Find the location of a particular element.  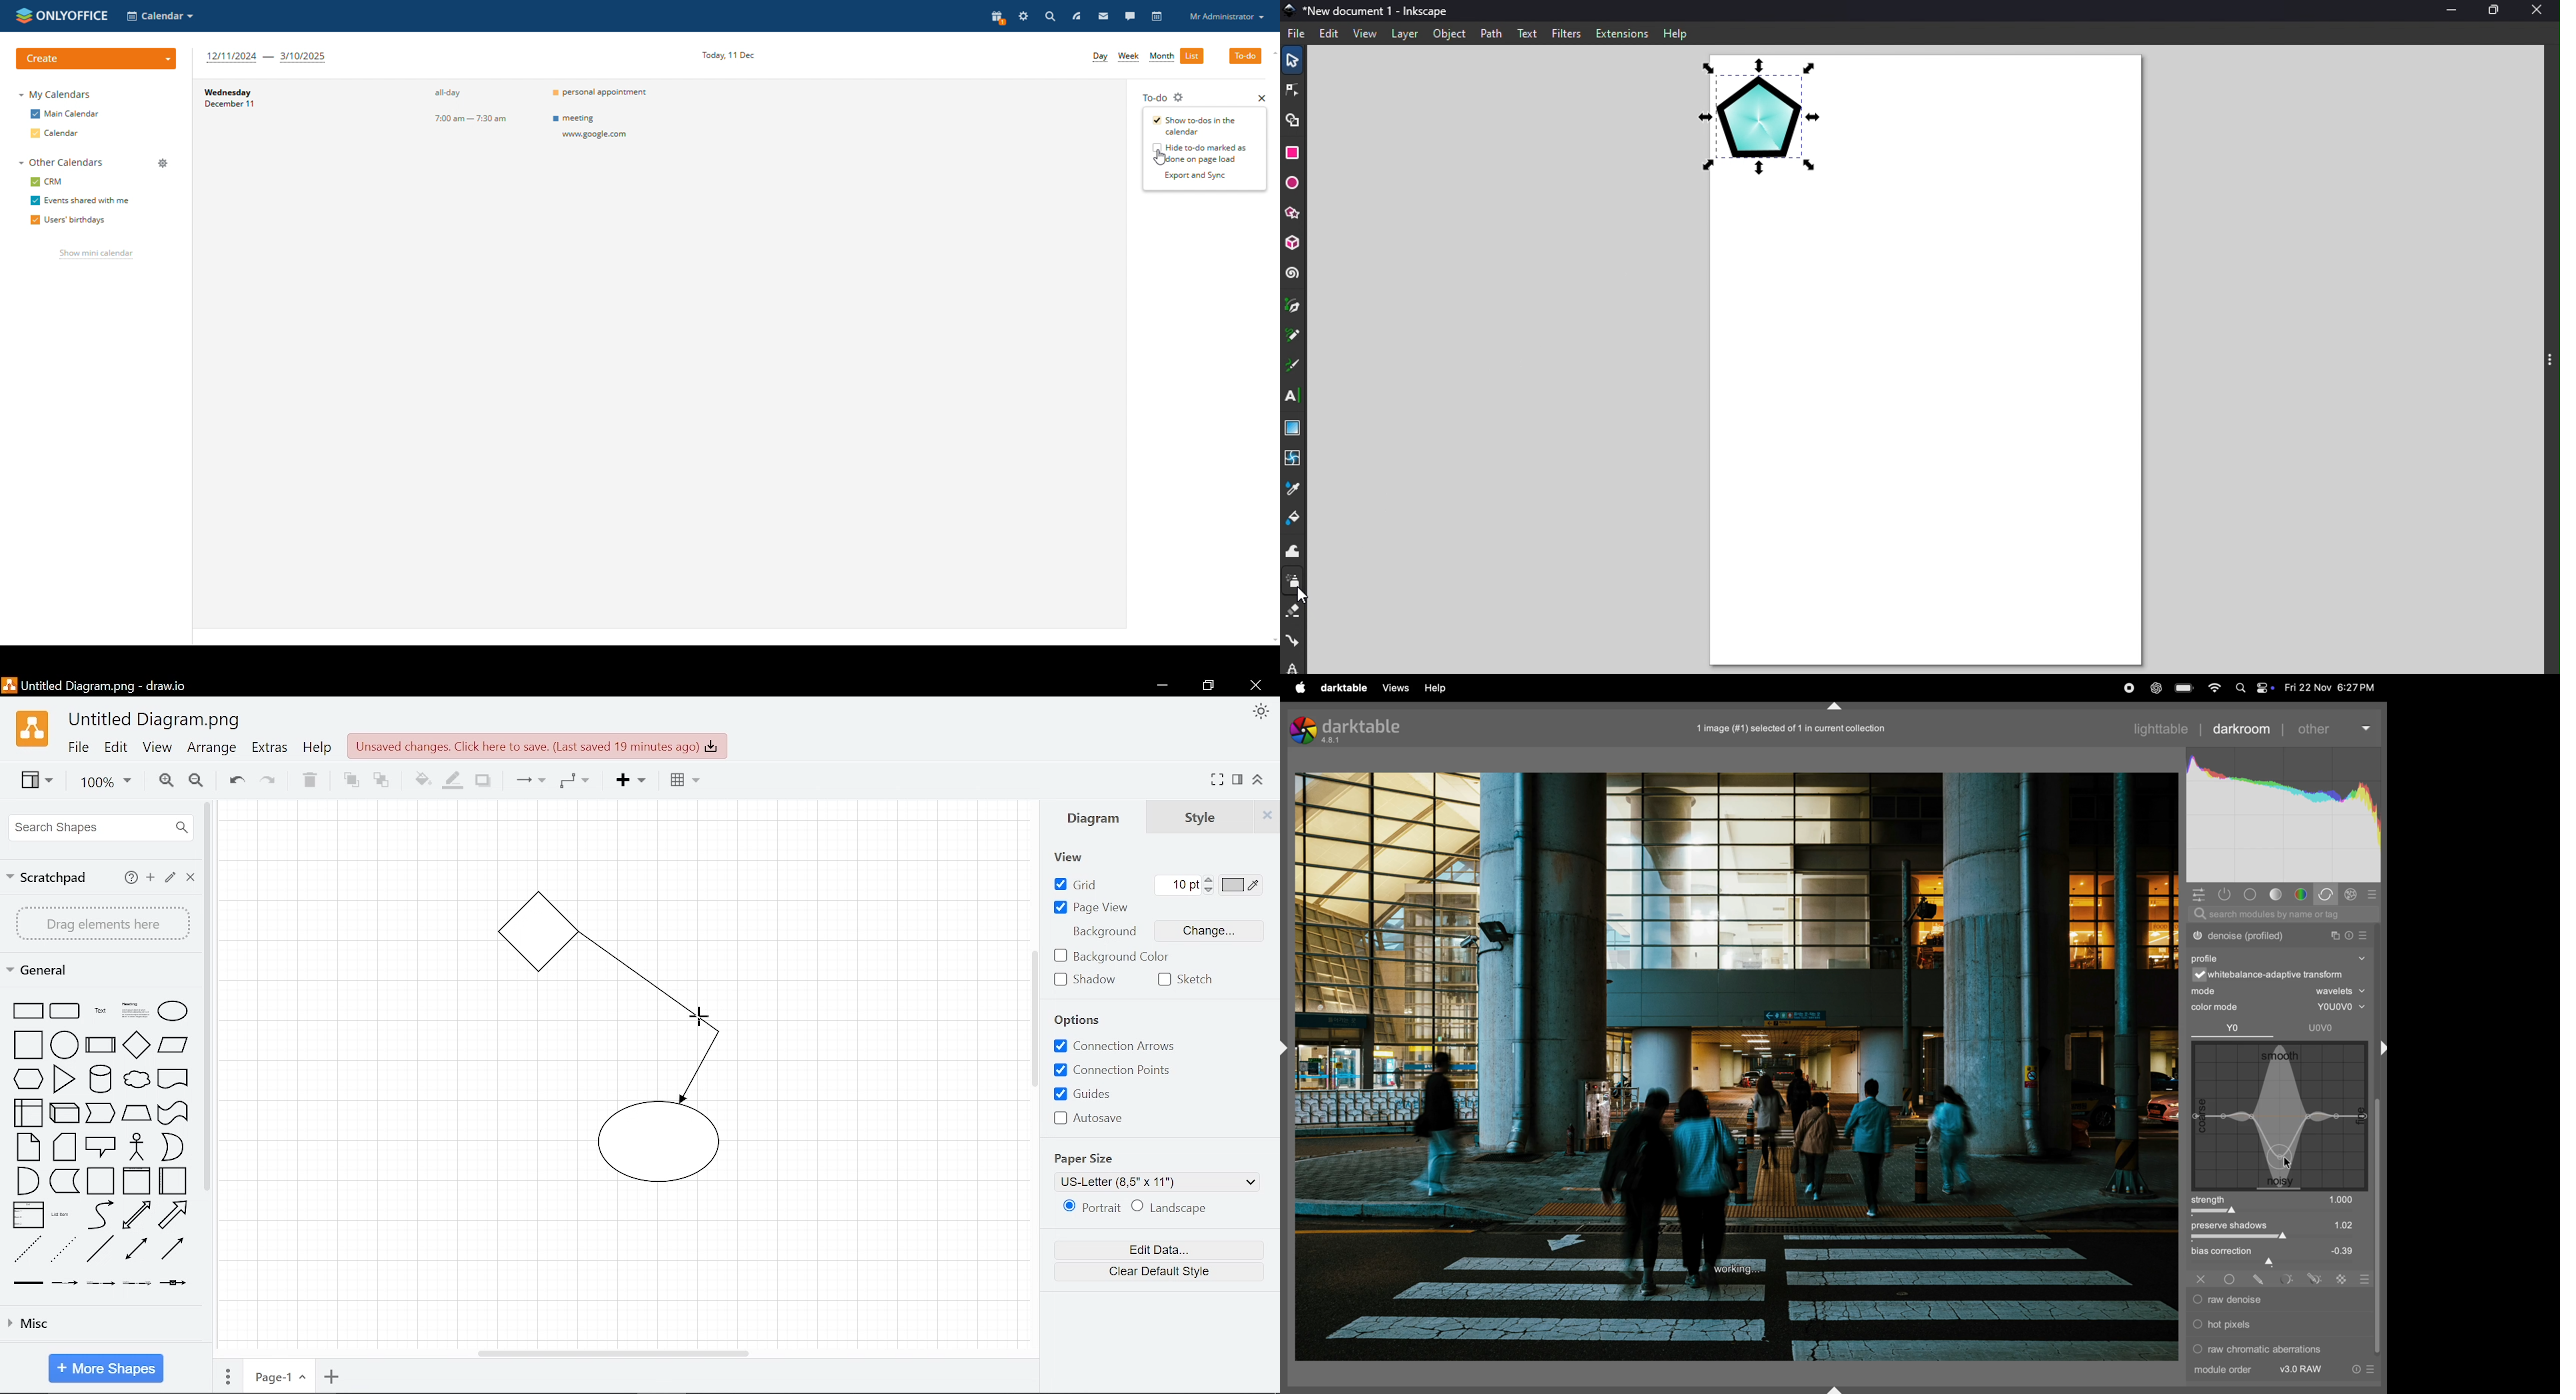

shape is located at coordinates (67, 1112).